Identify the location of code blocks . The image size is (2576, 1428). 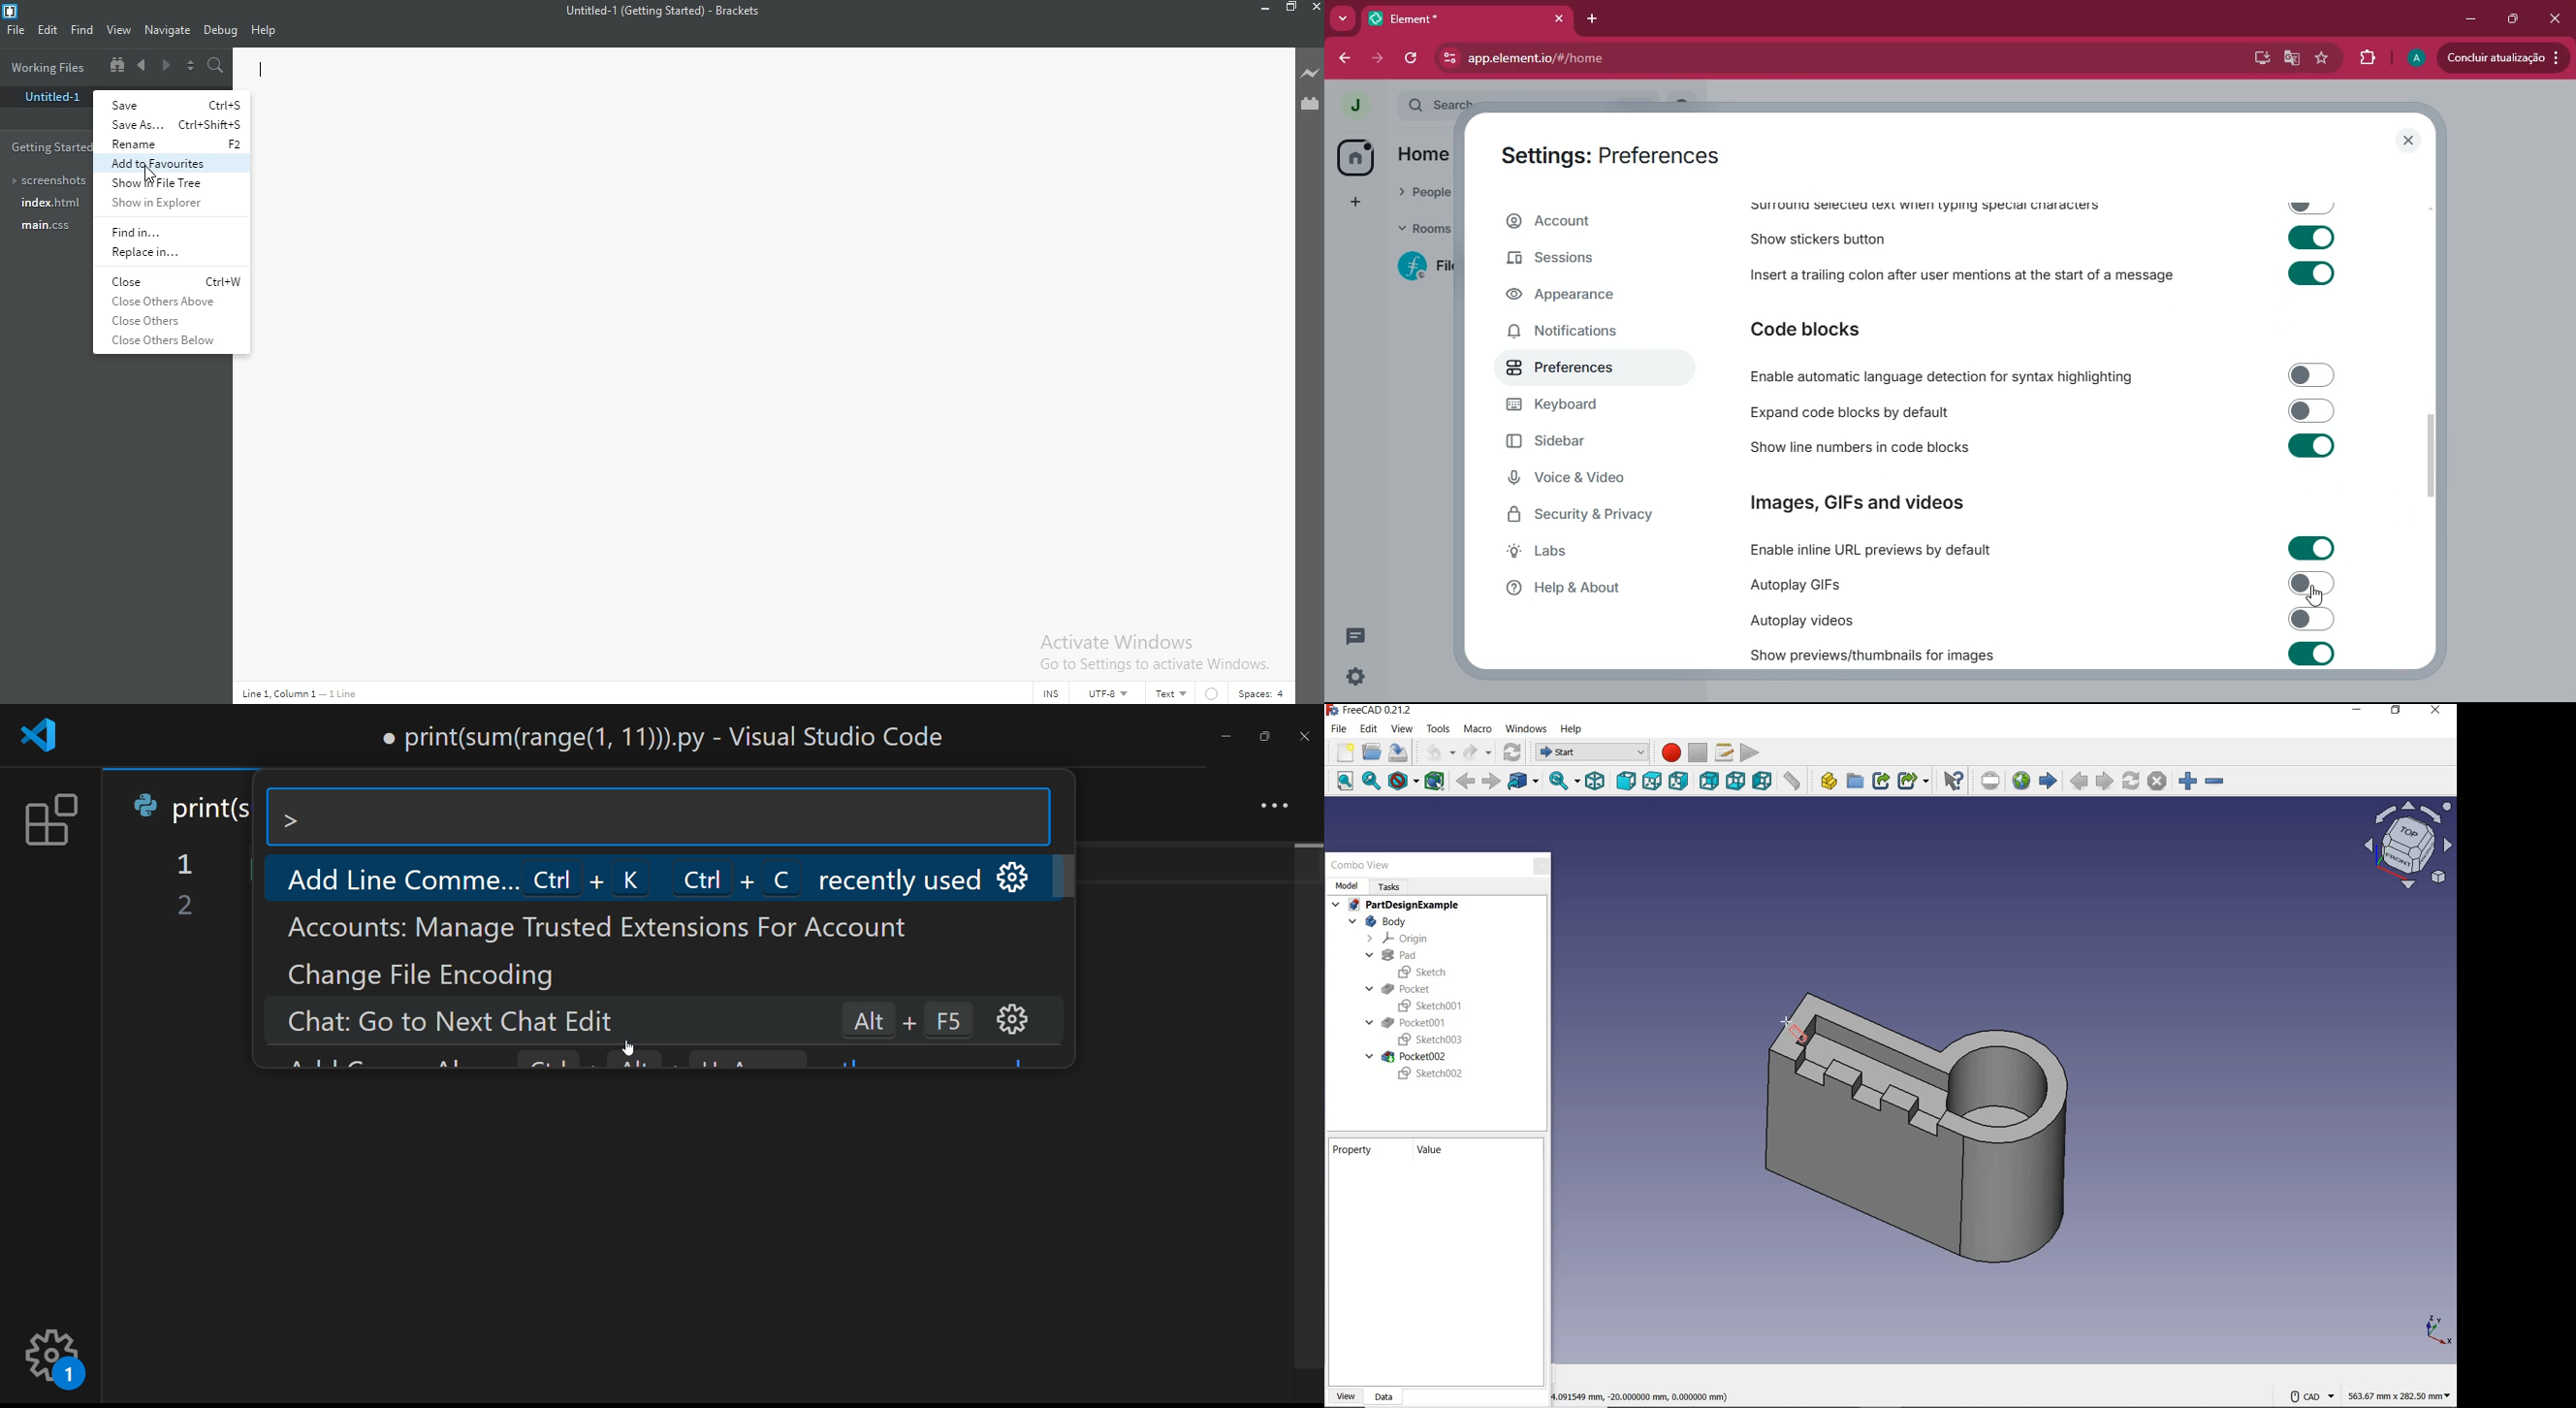
(1817, 327).